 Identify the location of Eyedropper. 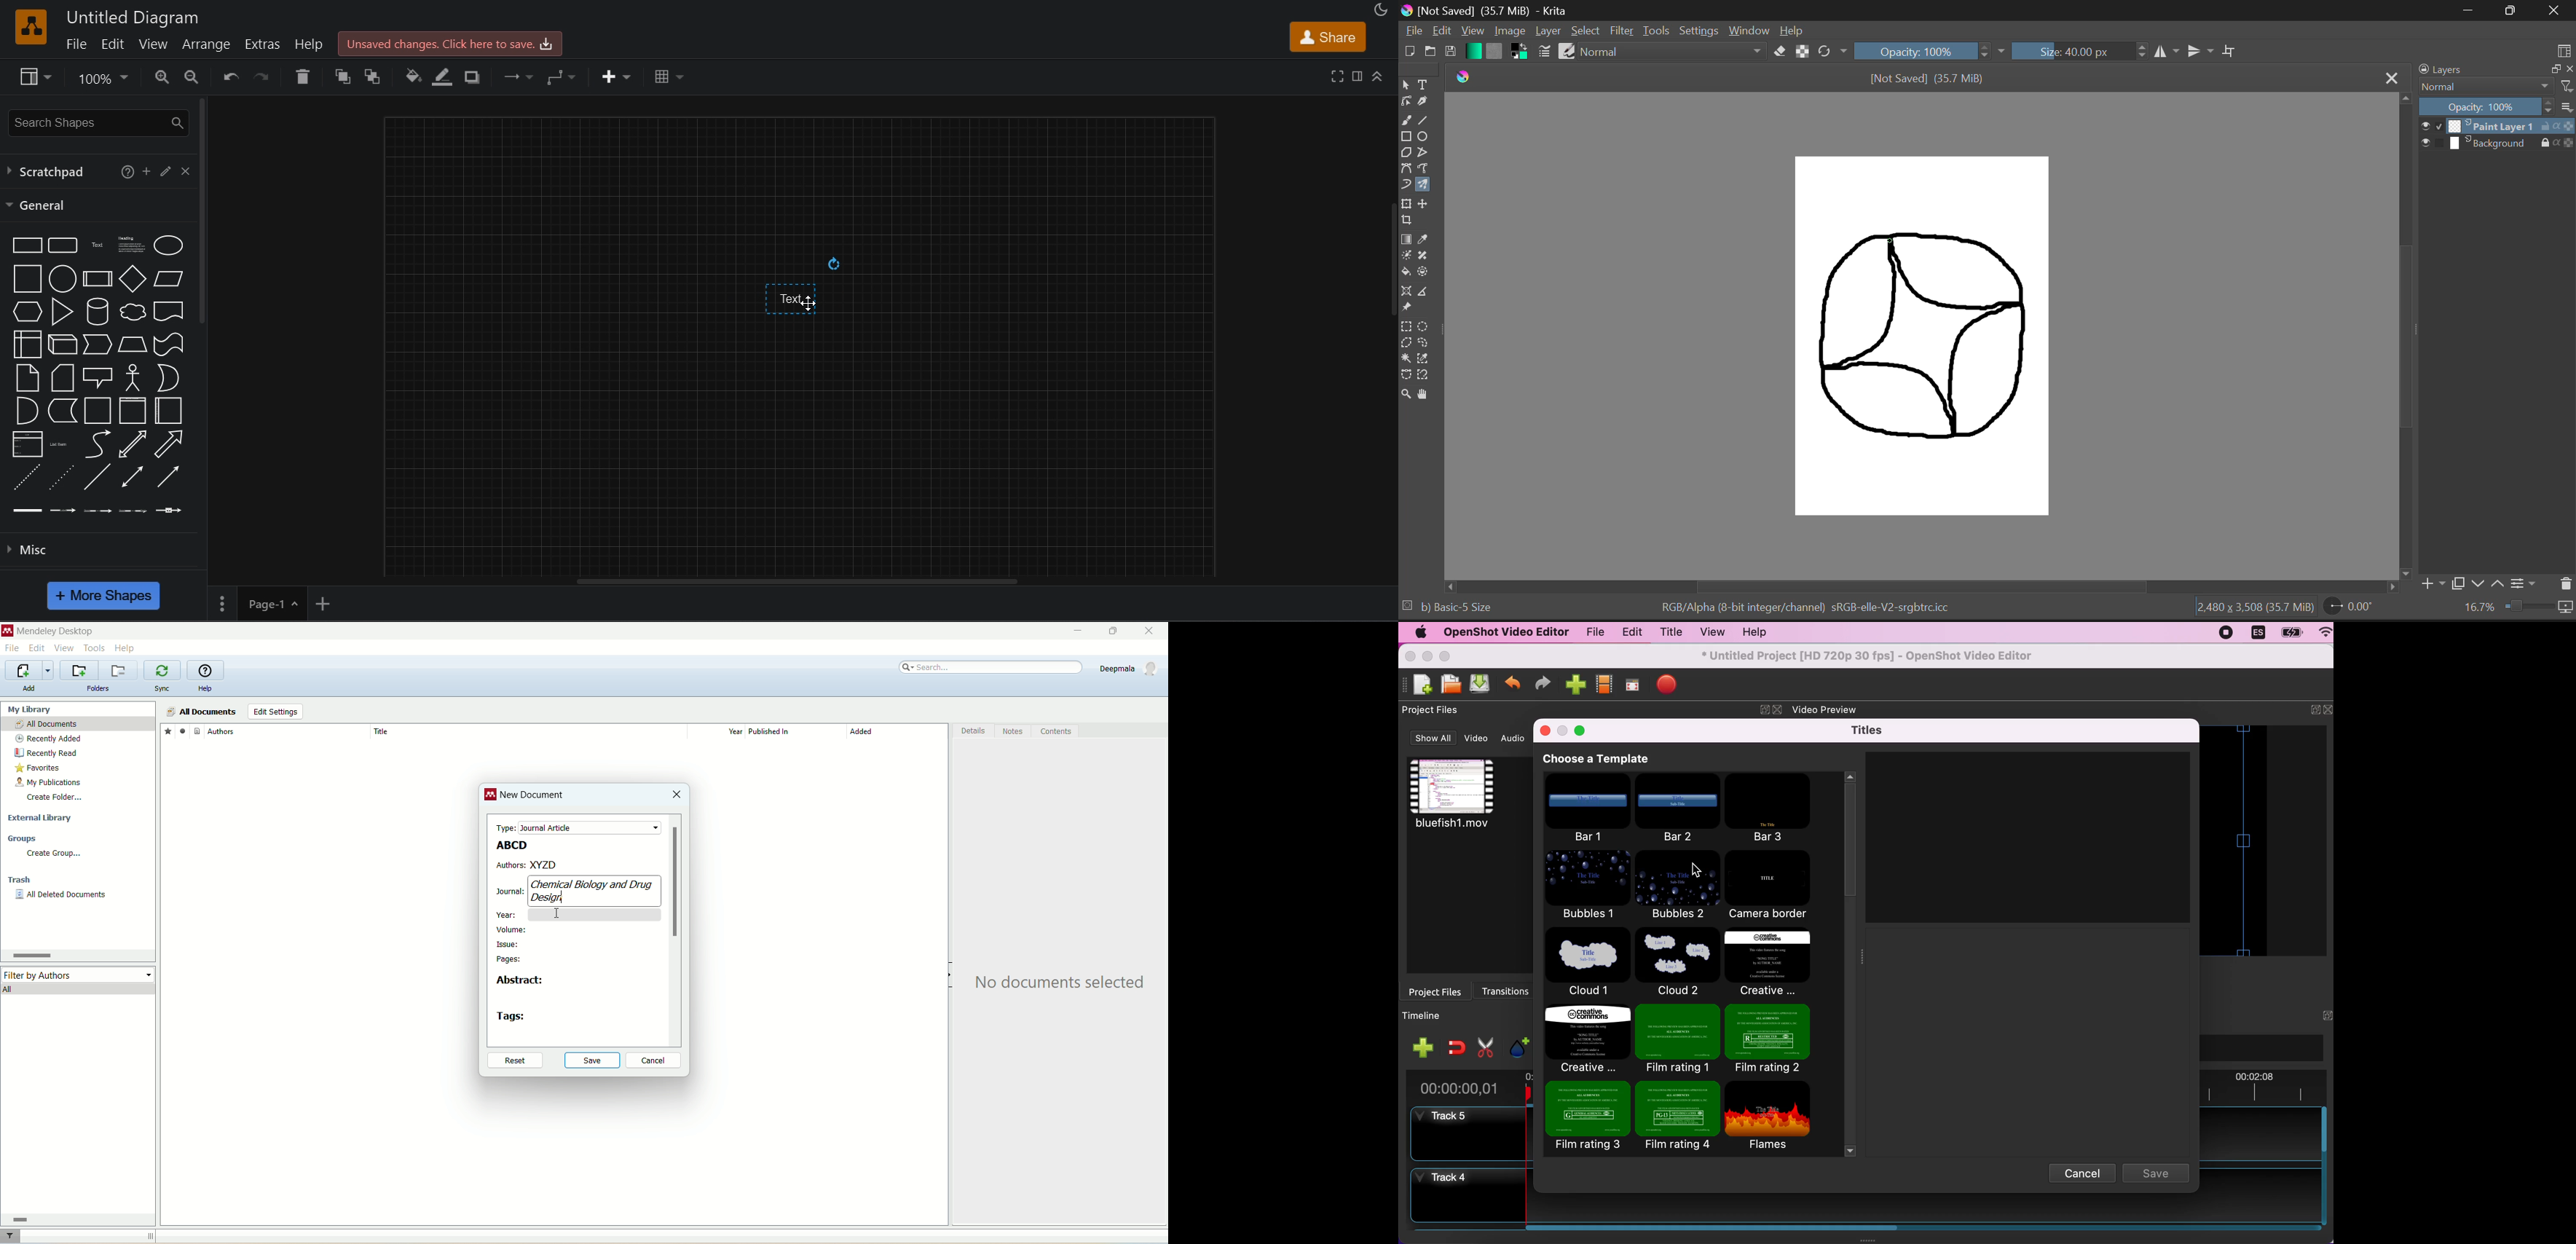
(1428, 237).